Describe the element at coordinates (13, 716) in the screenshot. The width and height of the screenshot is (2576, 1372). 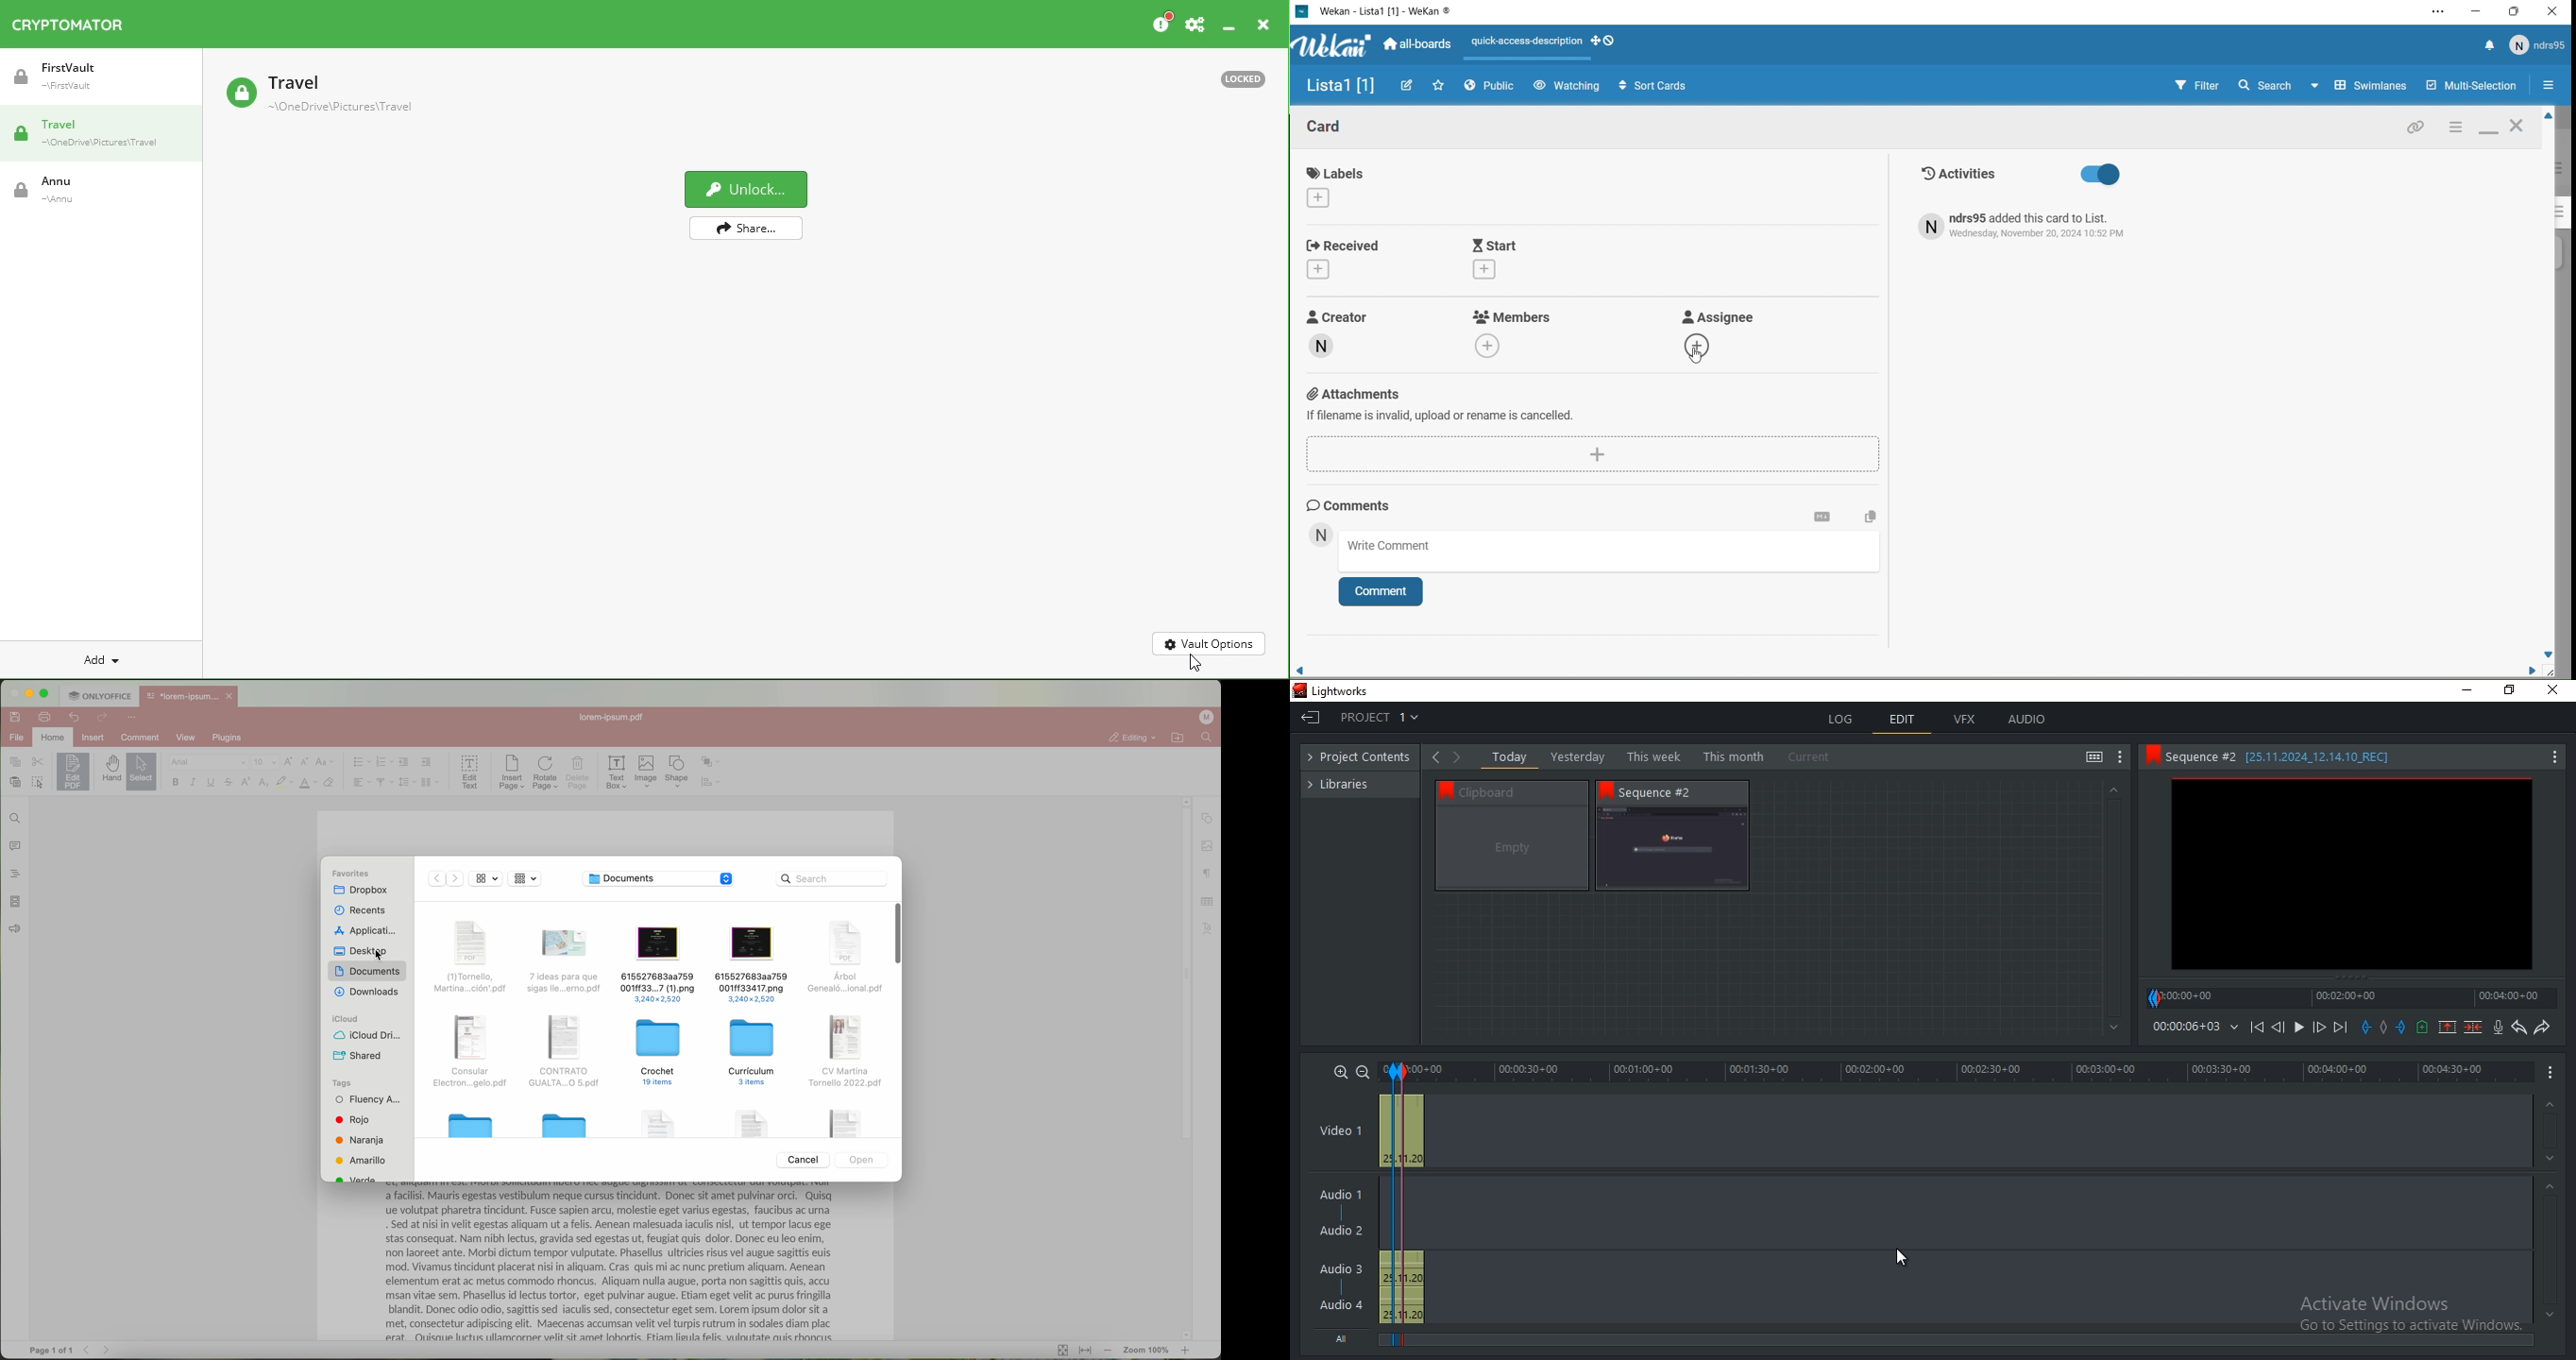
I see `save` at that location.